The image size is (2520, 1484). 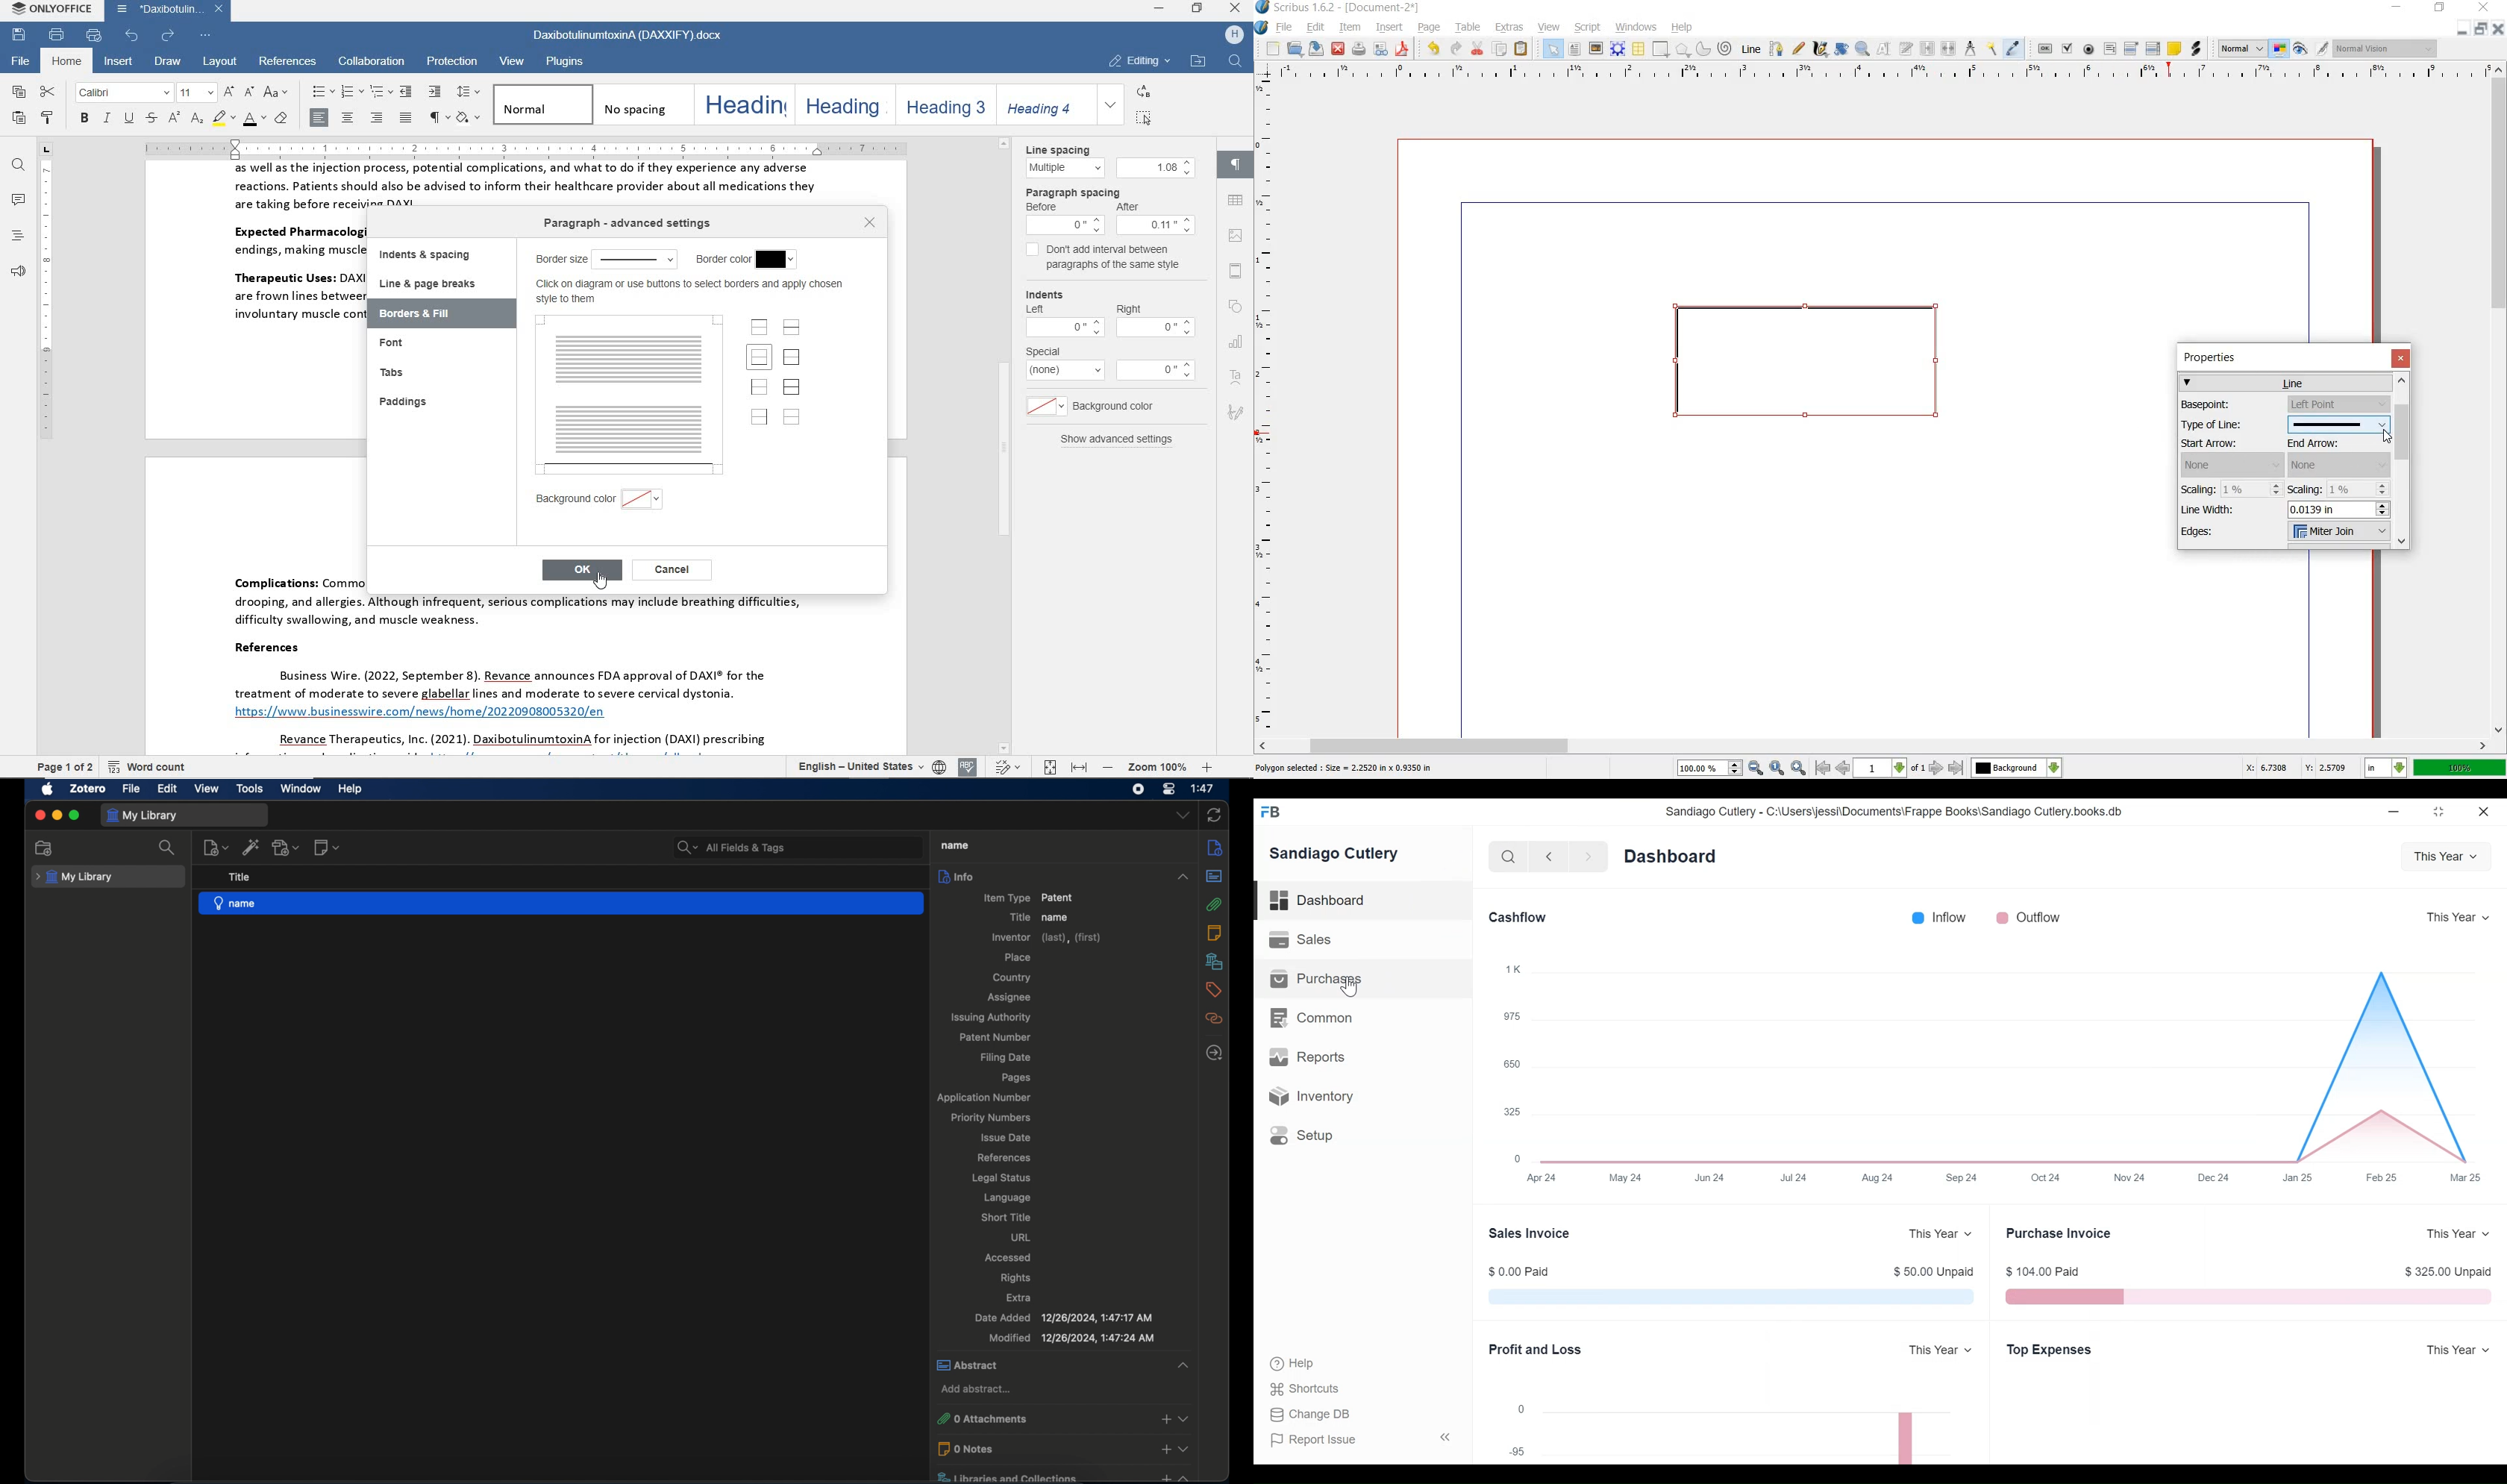 What do you see at coordinates (2378, 1177) in the screenshot?
I see `Feb25` at bounding box center [2378, 1177].